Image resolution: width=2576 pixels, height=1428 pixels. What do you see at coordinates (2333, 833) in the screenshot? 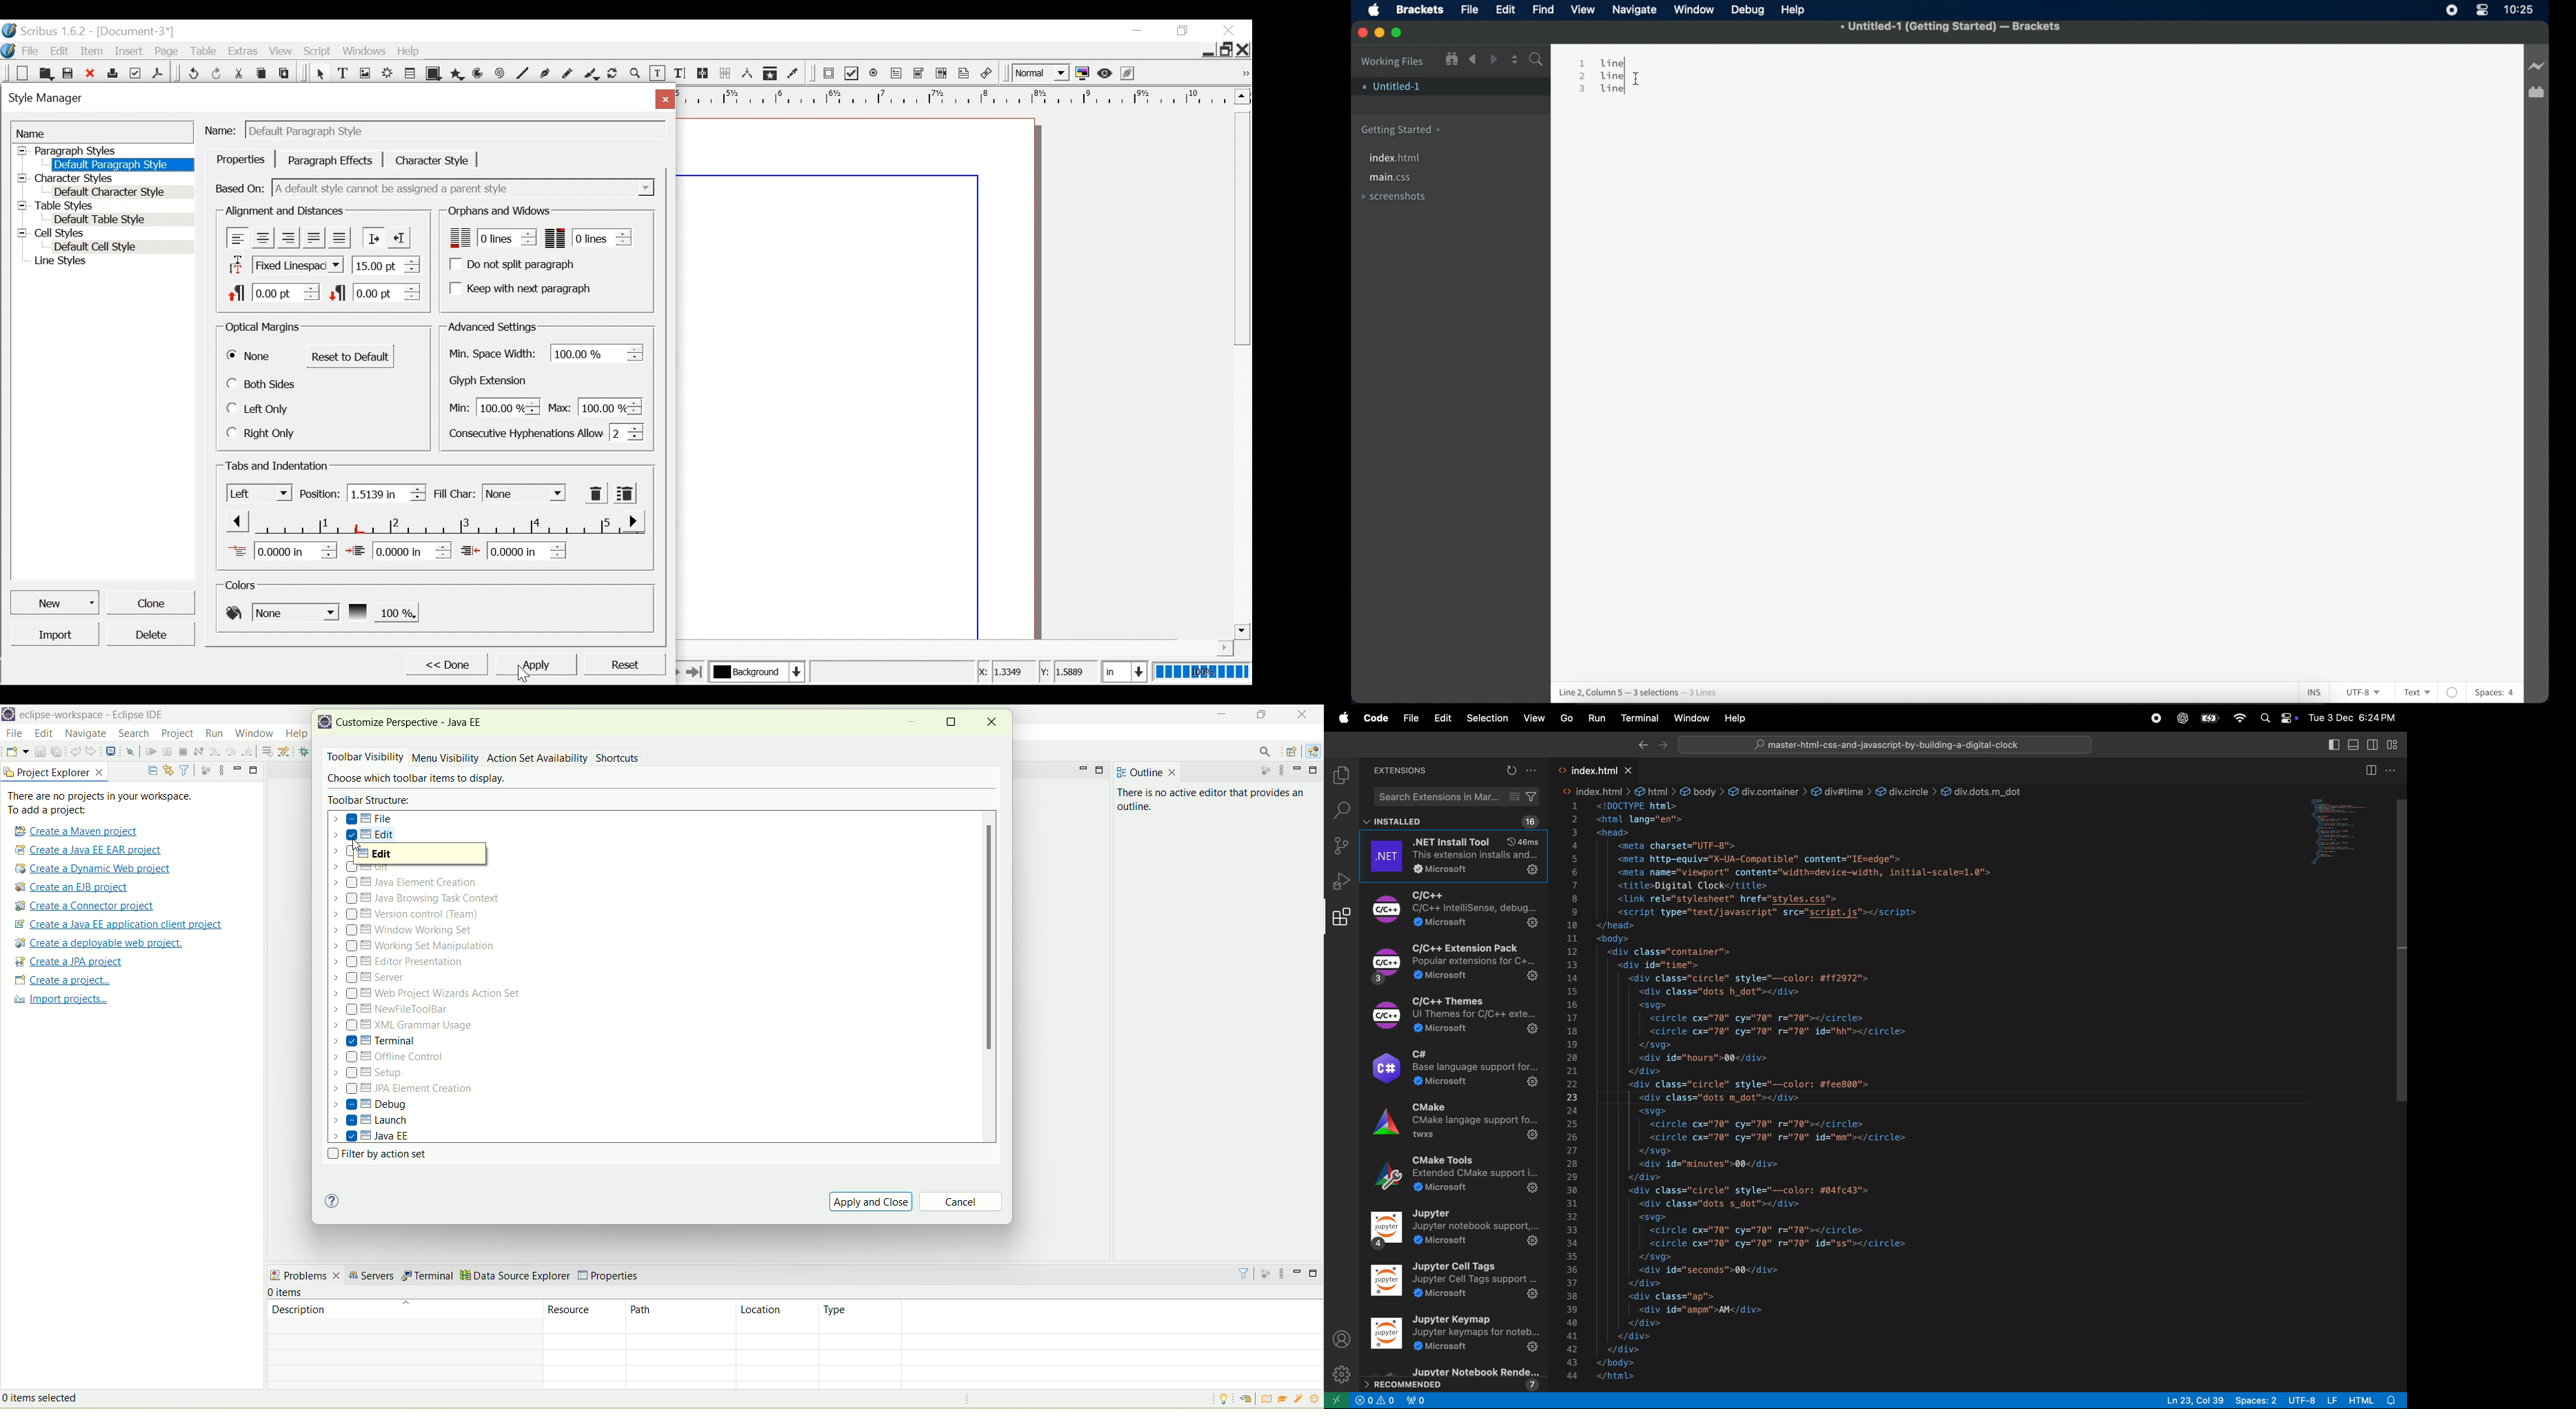
I see `preview window` at bounding box center [2333, 833].